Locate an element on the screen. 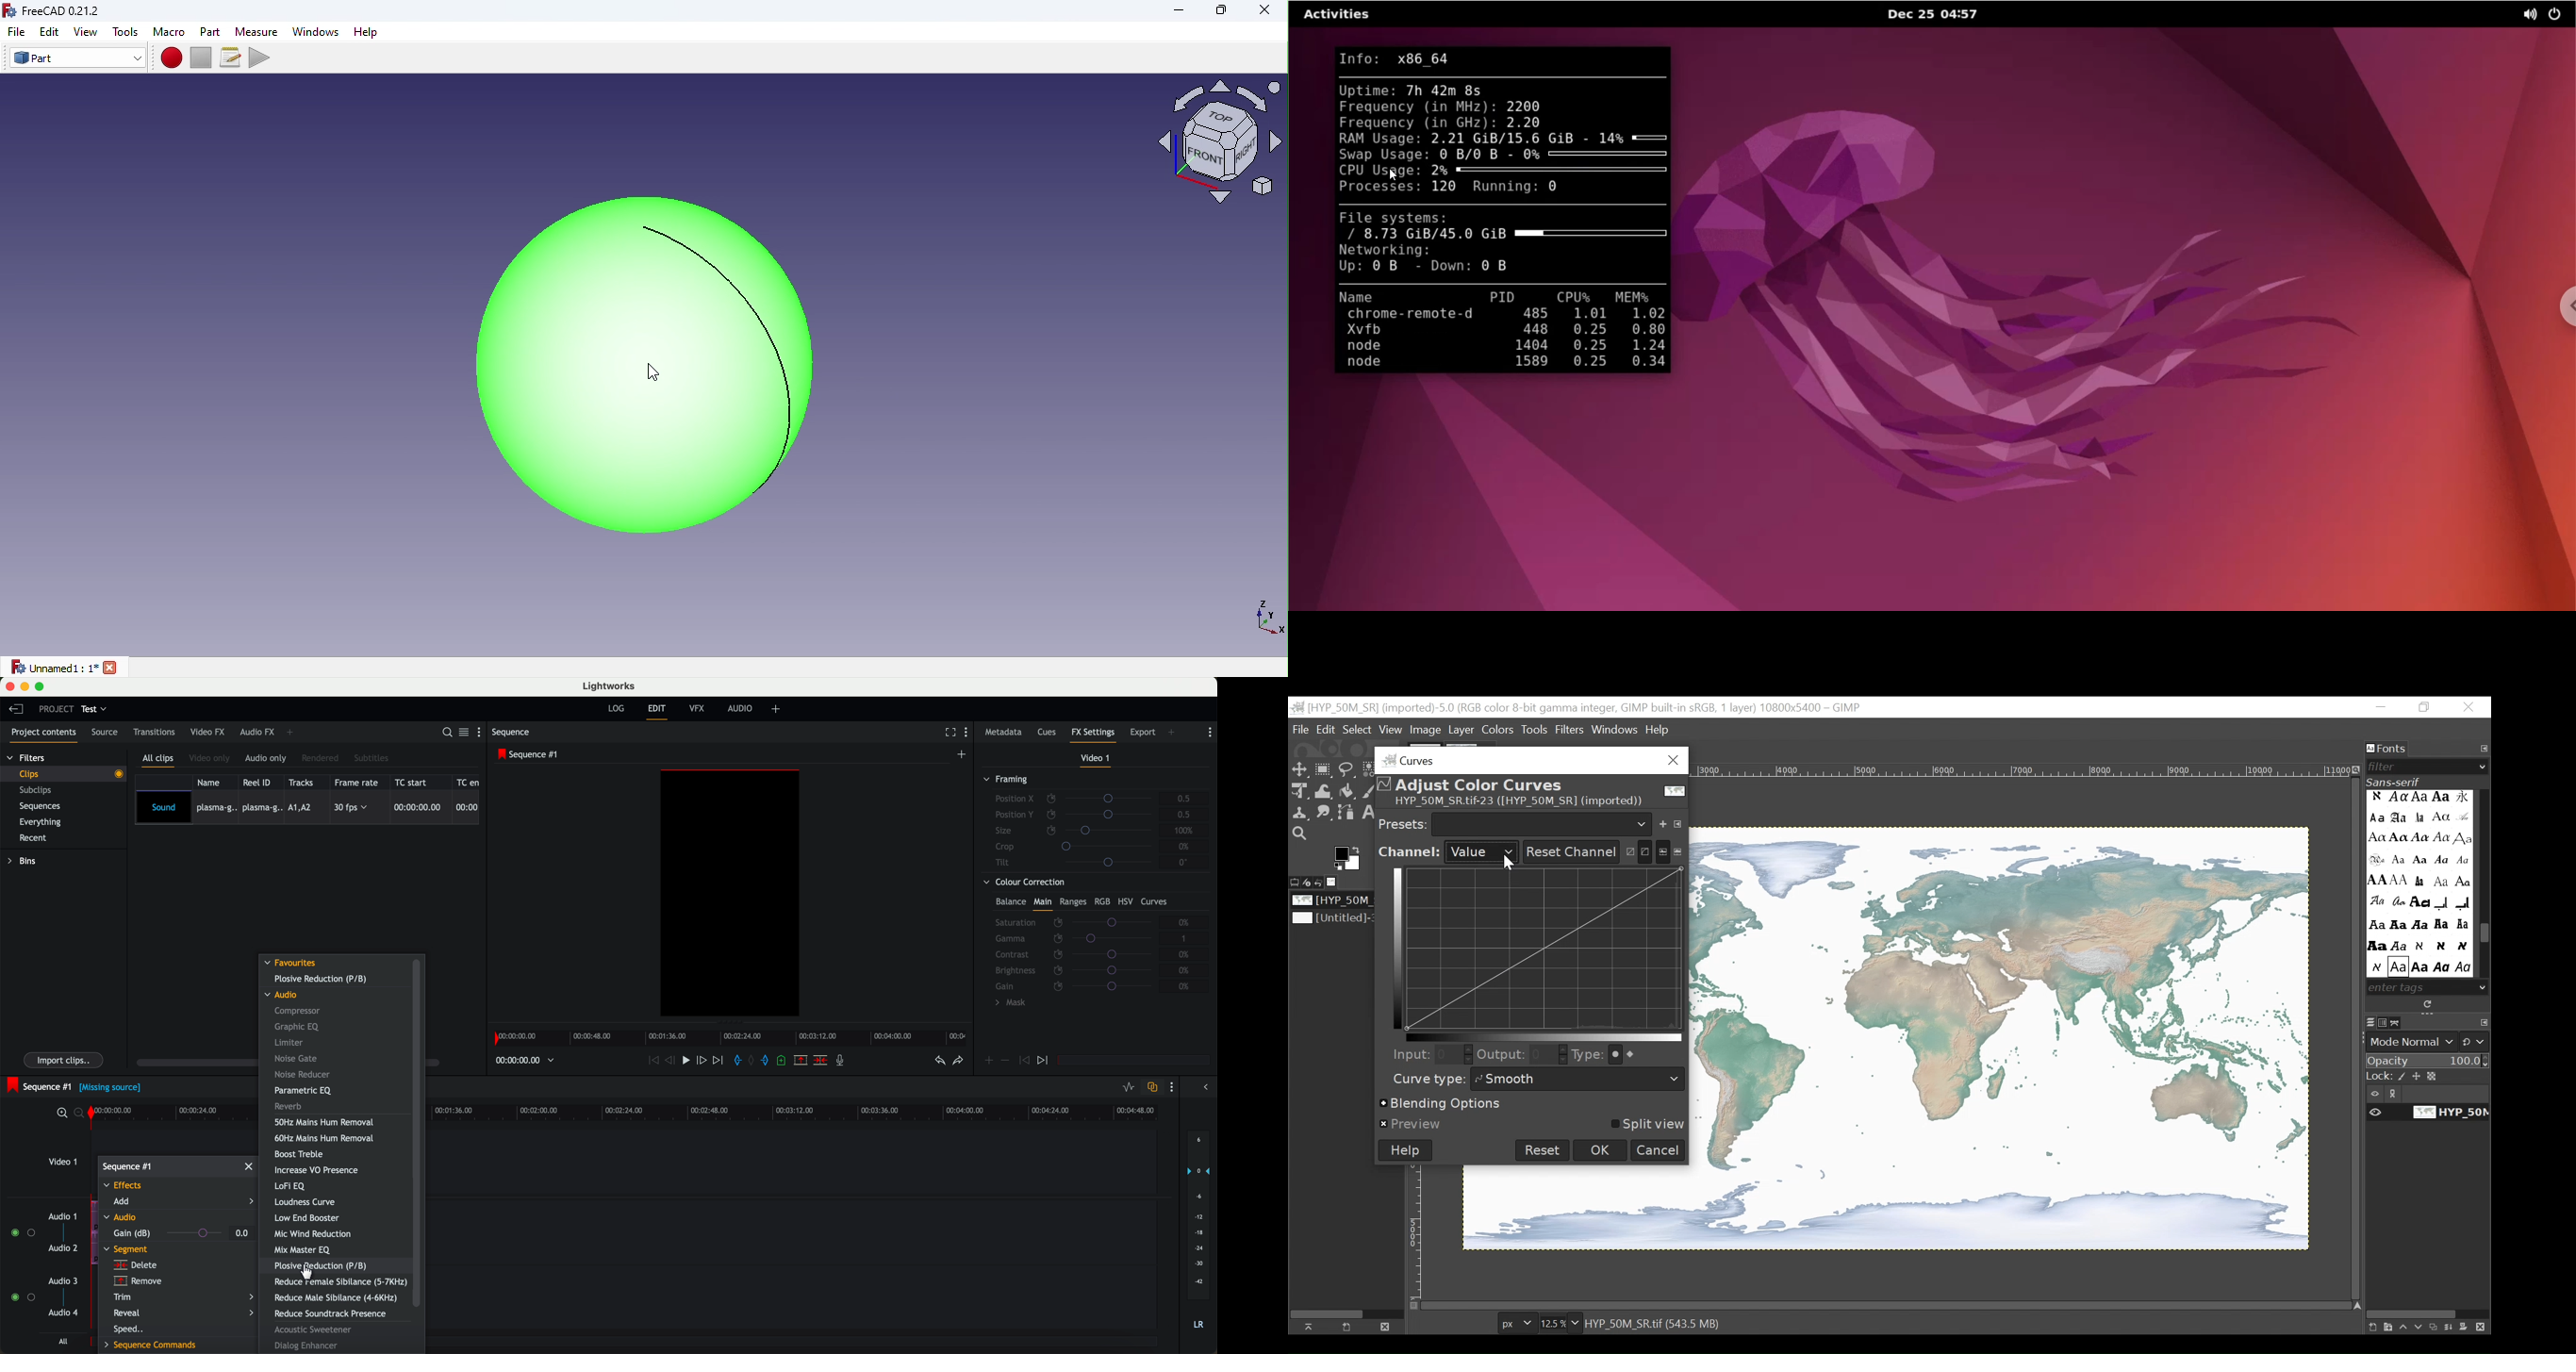 The width and height of the screenshot is (2576, 1372). record a voice over is located at coordinates (843, 1062).